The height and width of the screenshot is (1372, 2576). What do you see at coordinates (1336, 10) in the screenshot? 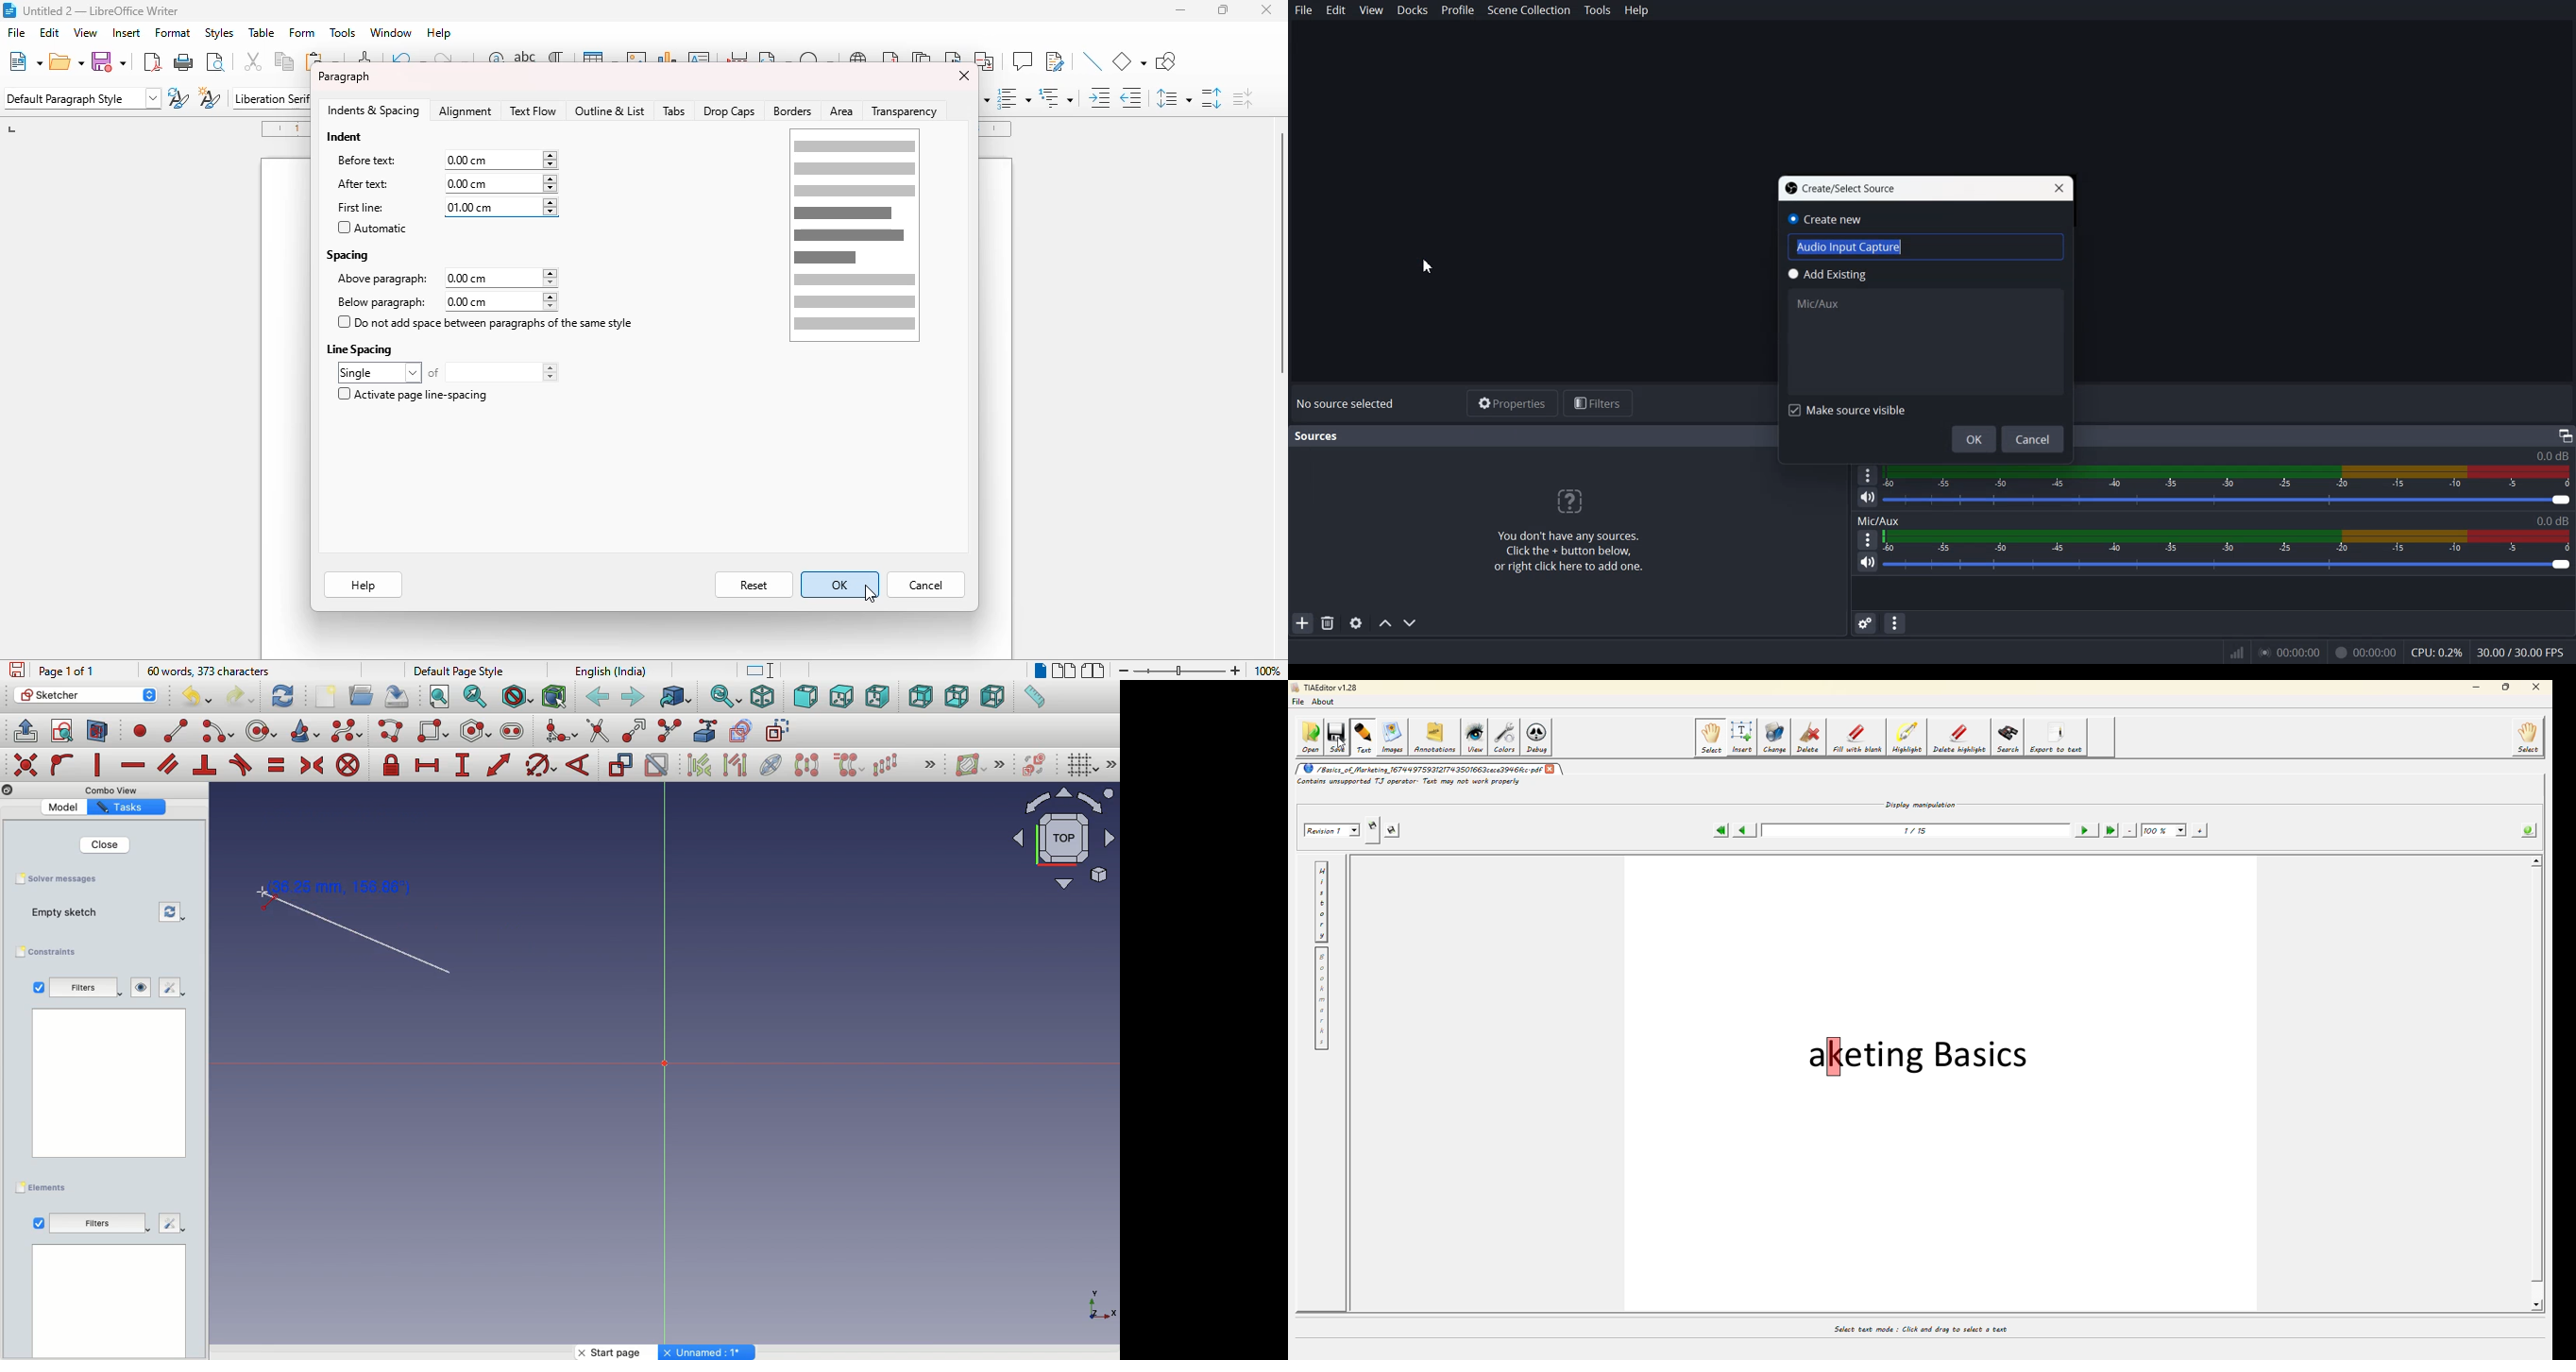
I see `Edit` at bounding box center [1336, 10].